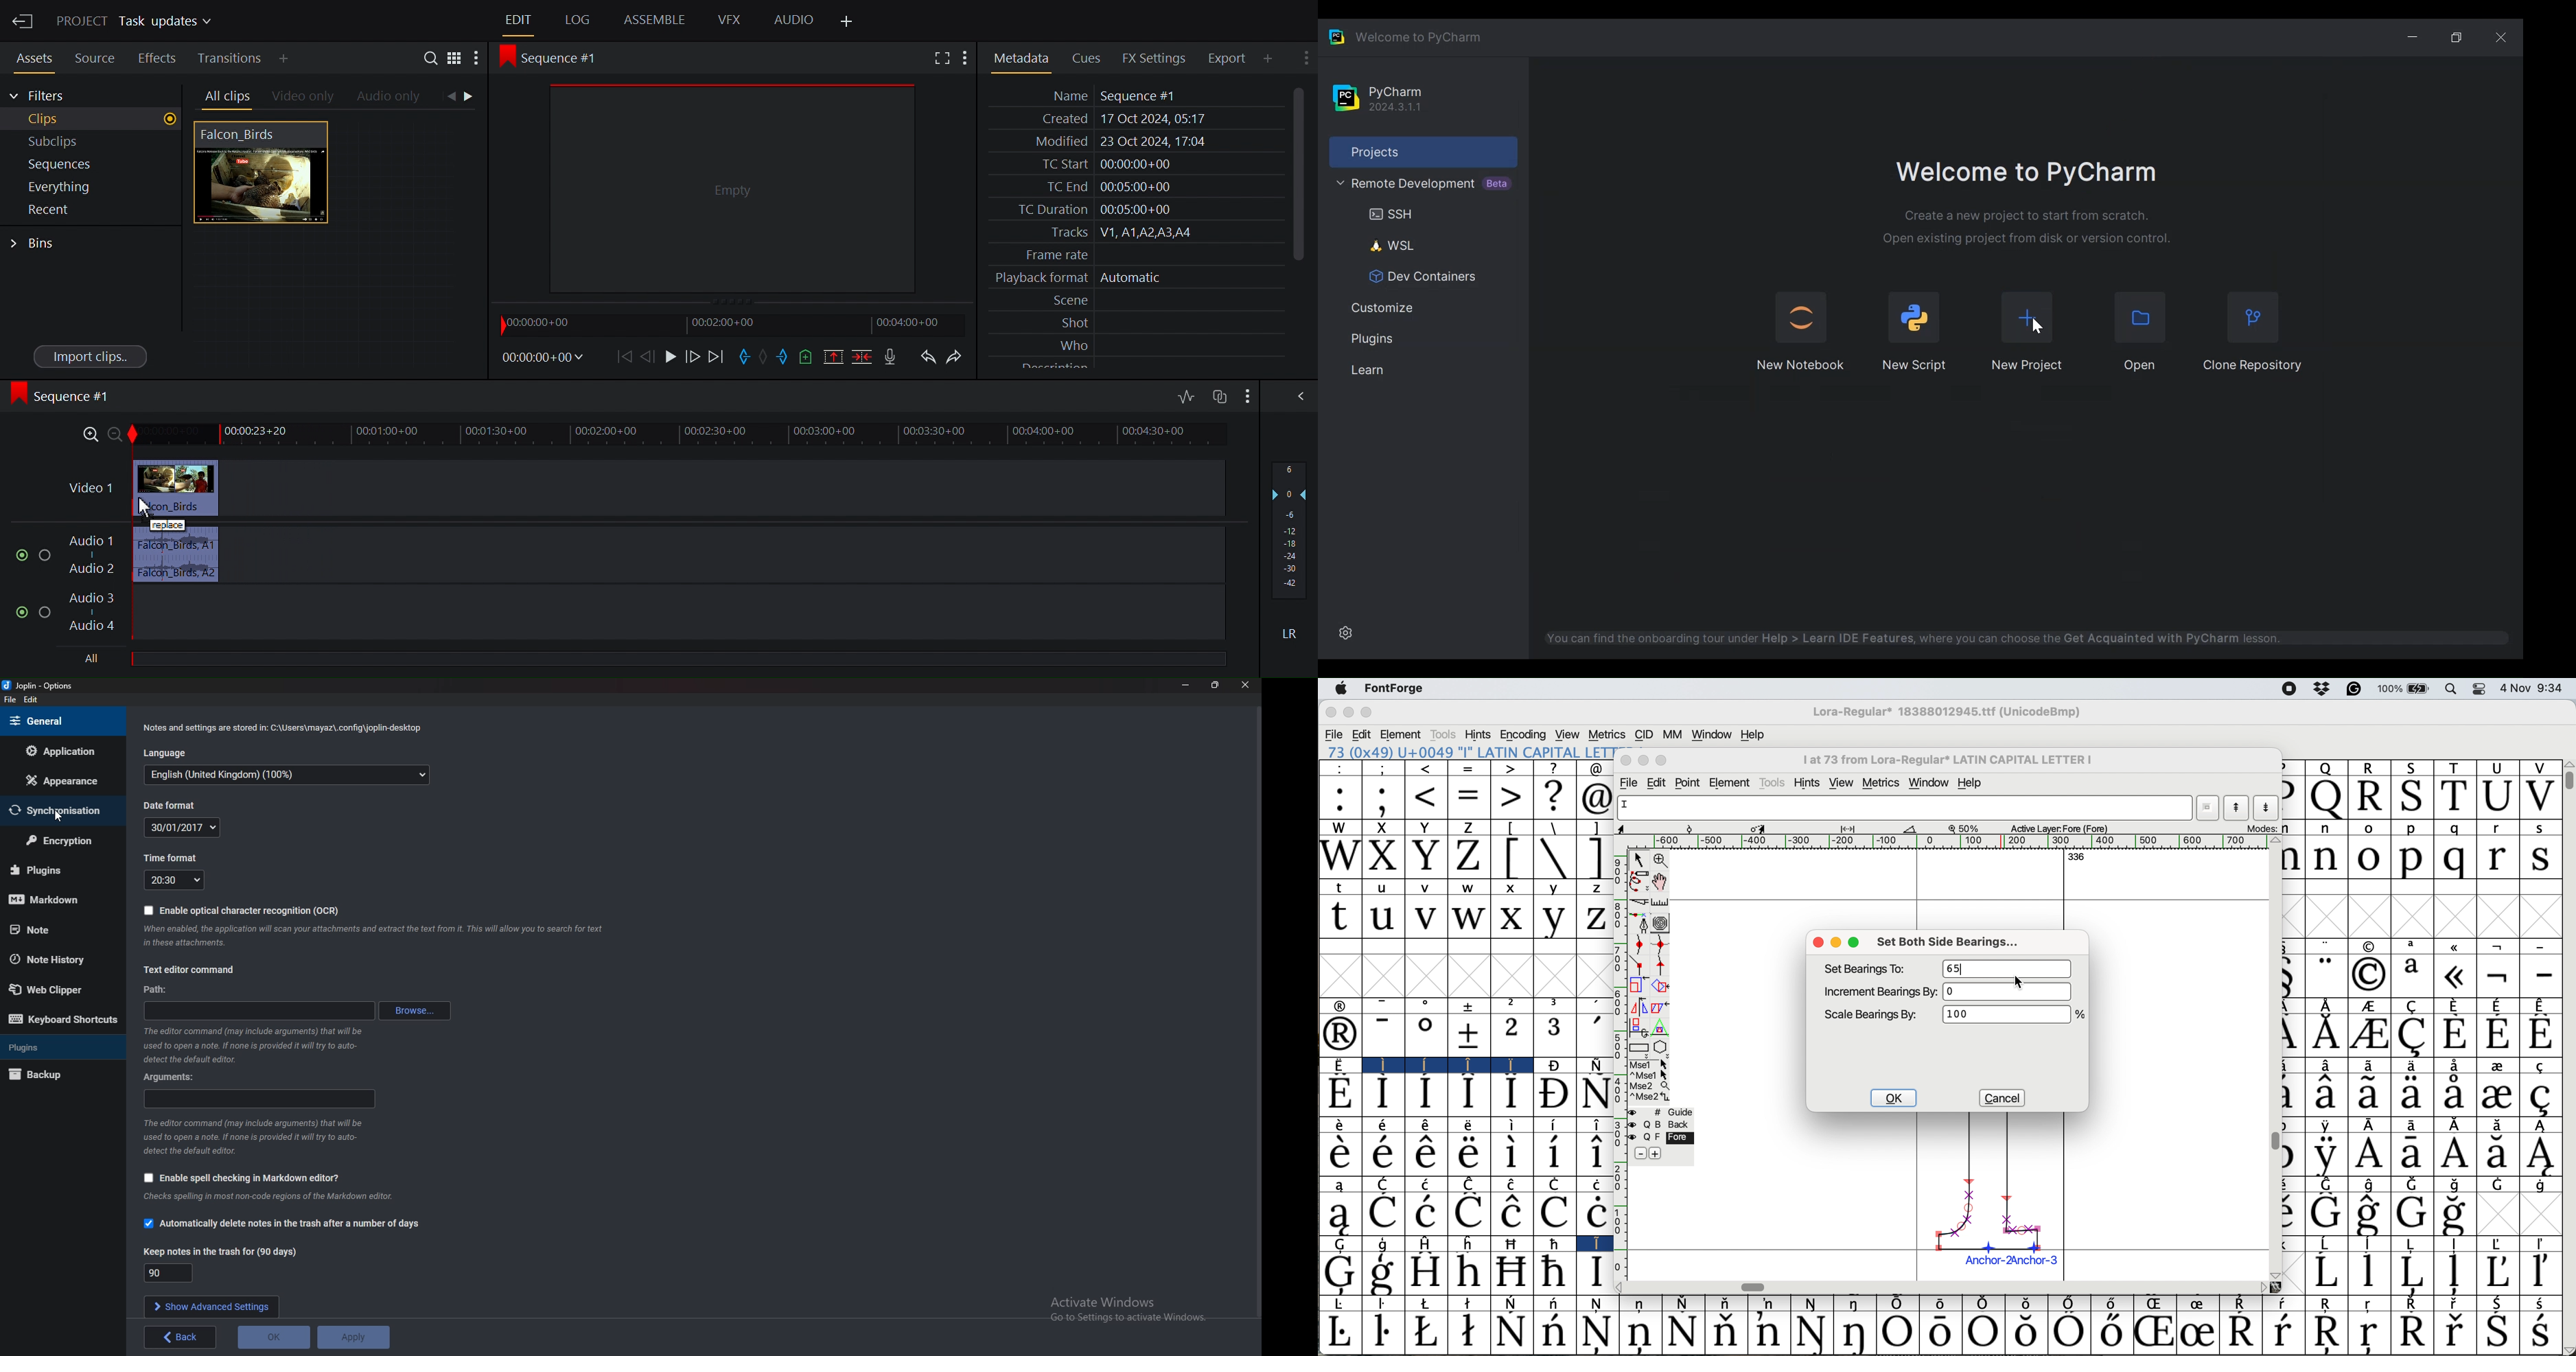 The image size is (2576, 1372). What do you see at coordinates (730, 19) in the screenshot?
I see `VFX` at bounding box center [730, 19].